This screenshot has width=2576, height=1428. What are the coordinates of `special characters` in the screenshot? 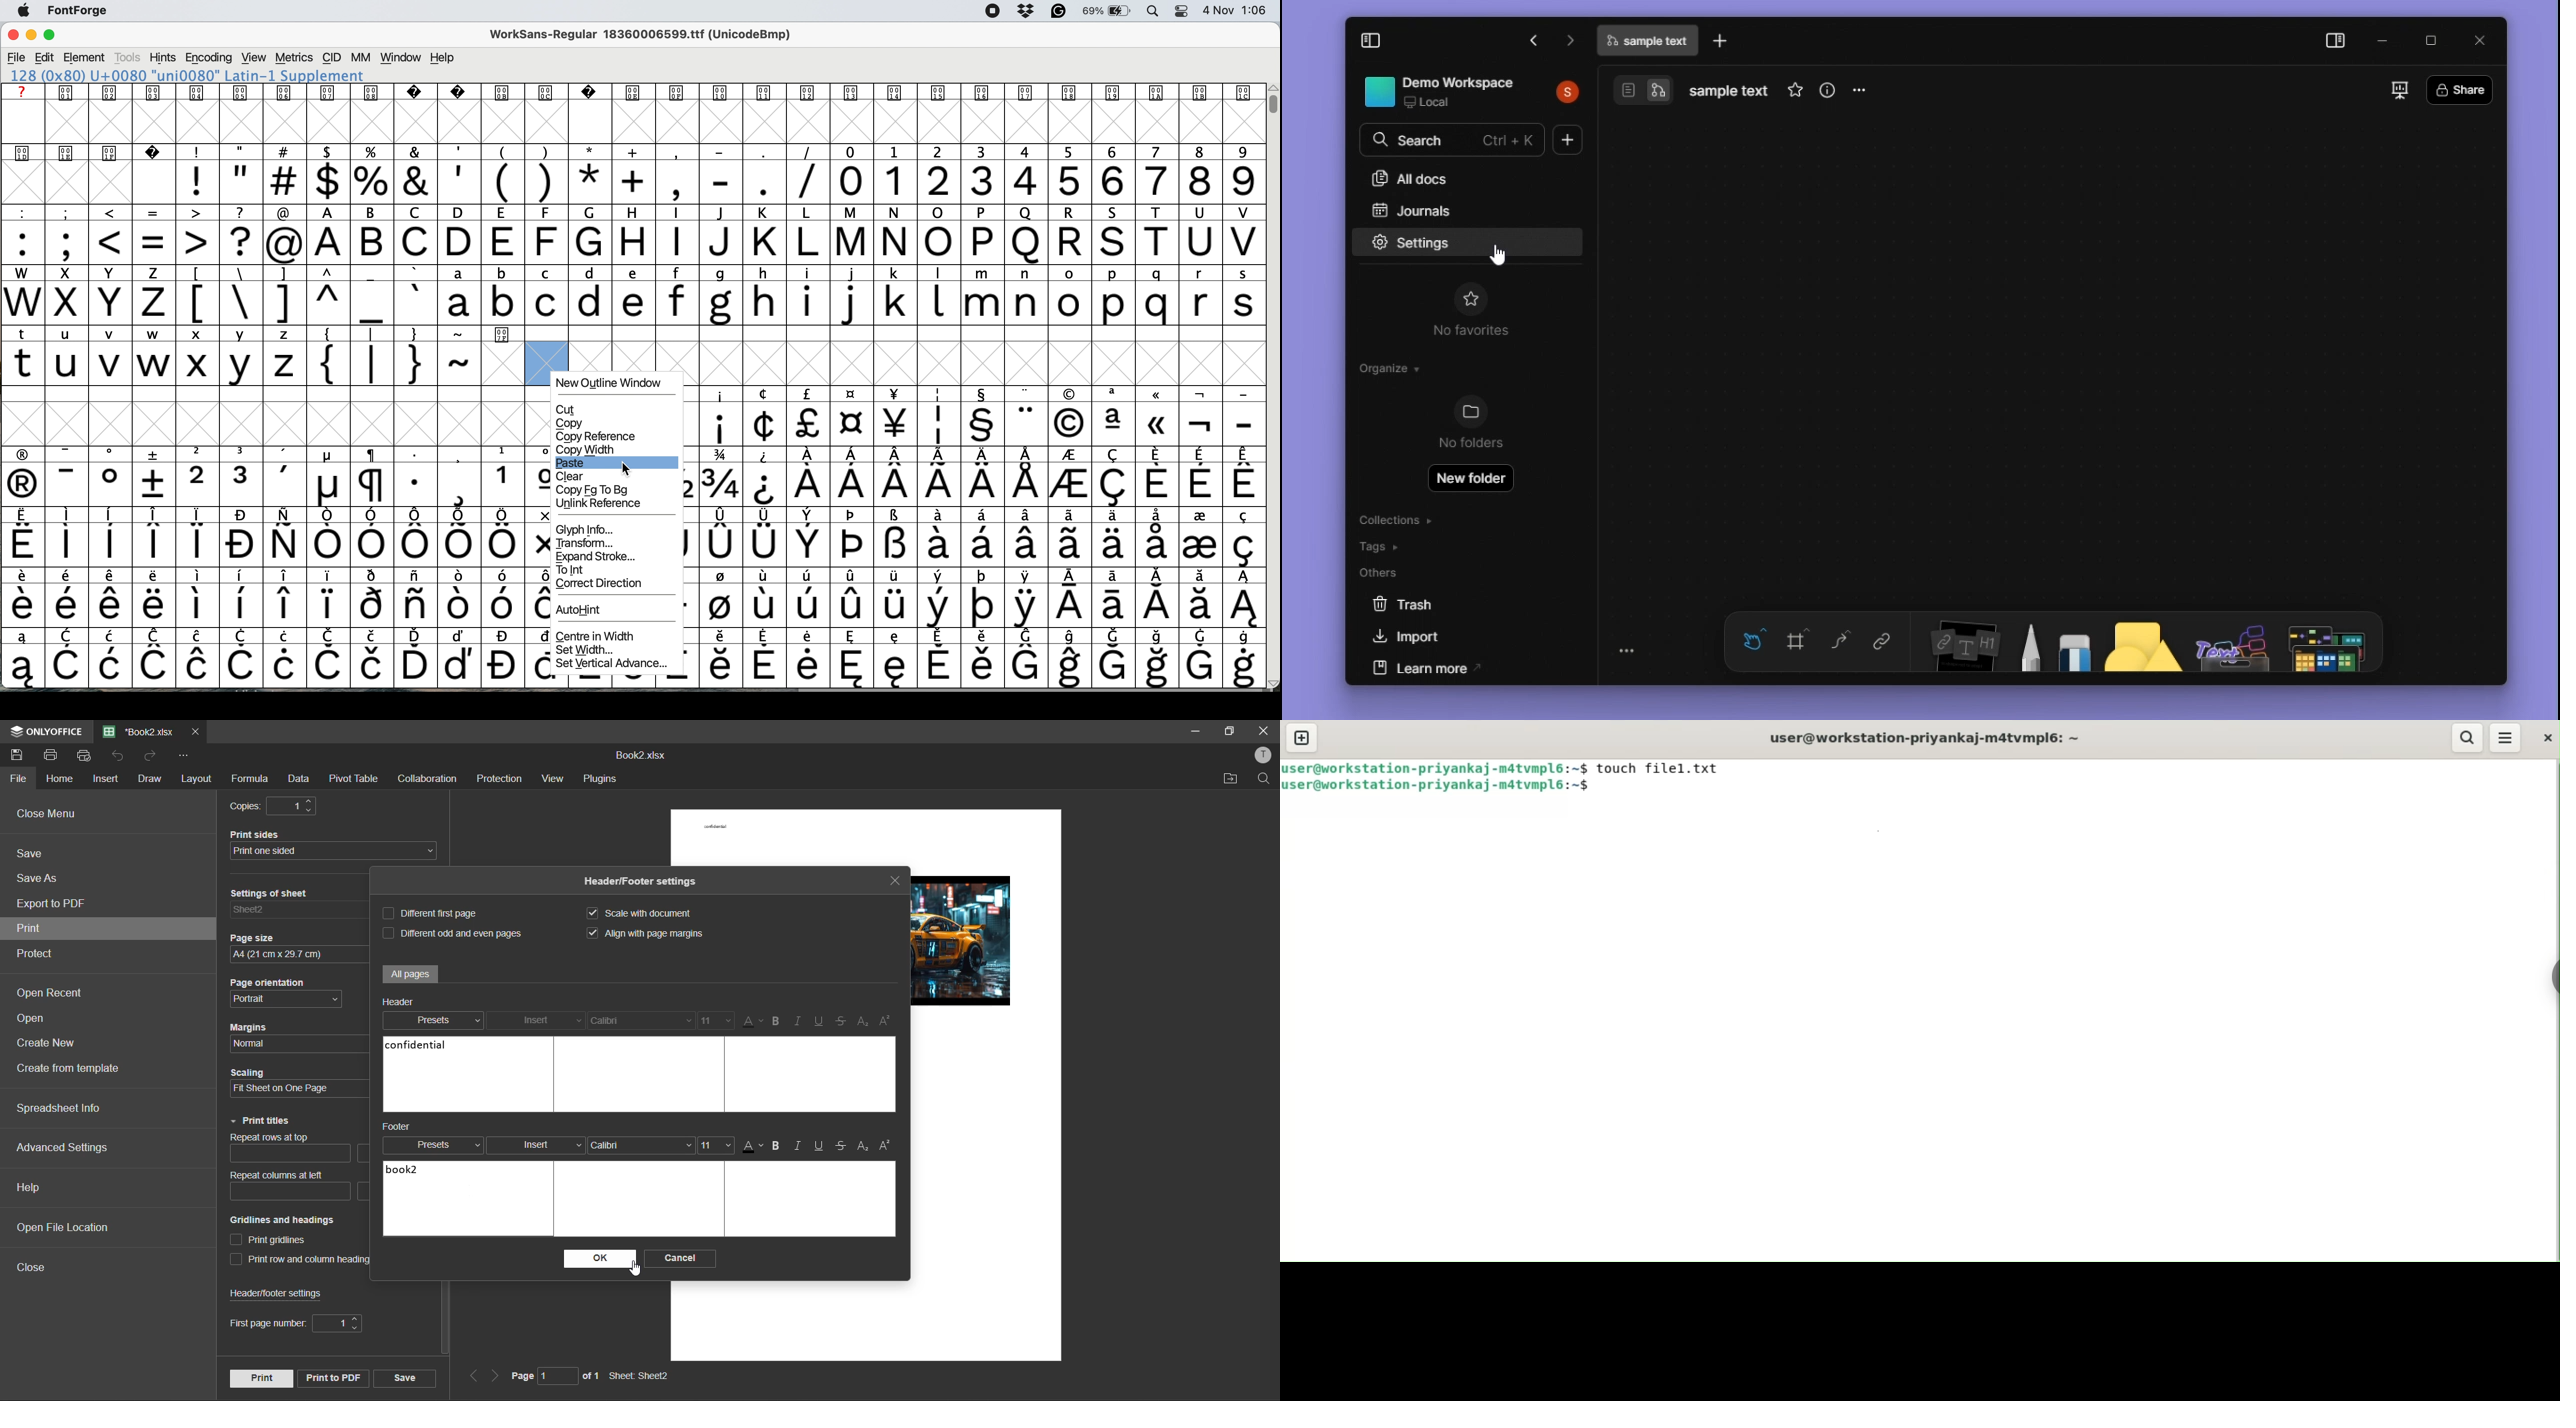 It's located at (309, 334).